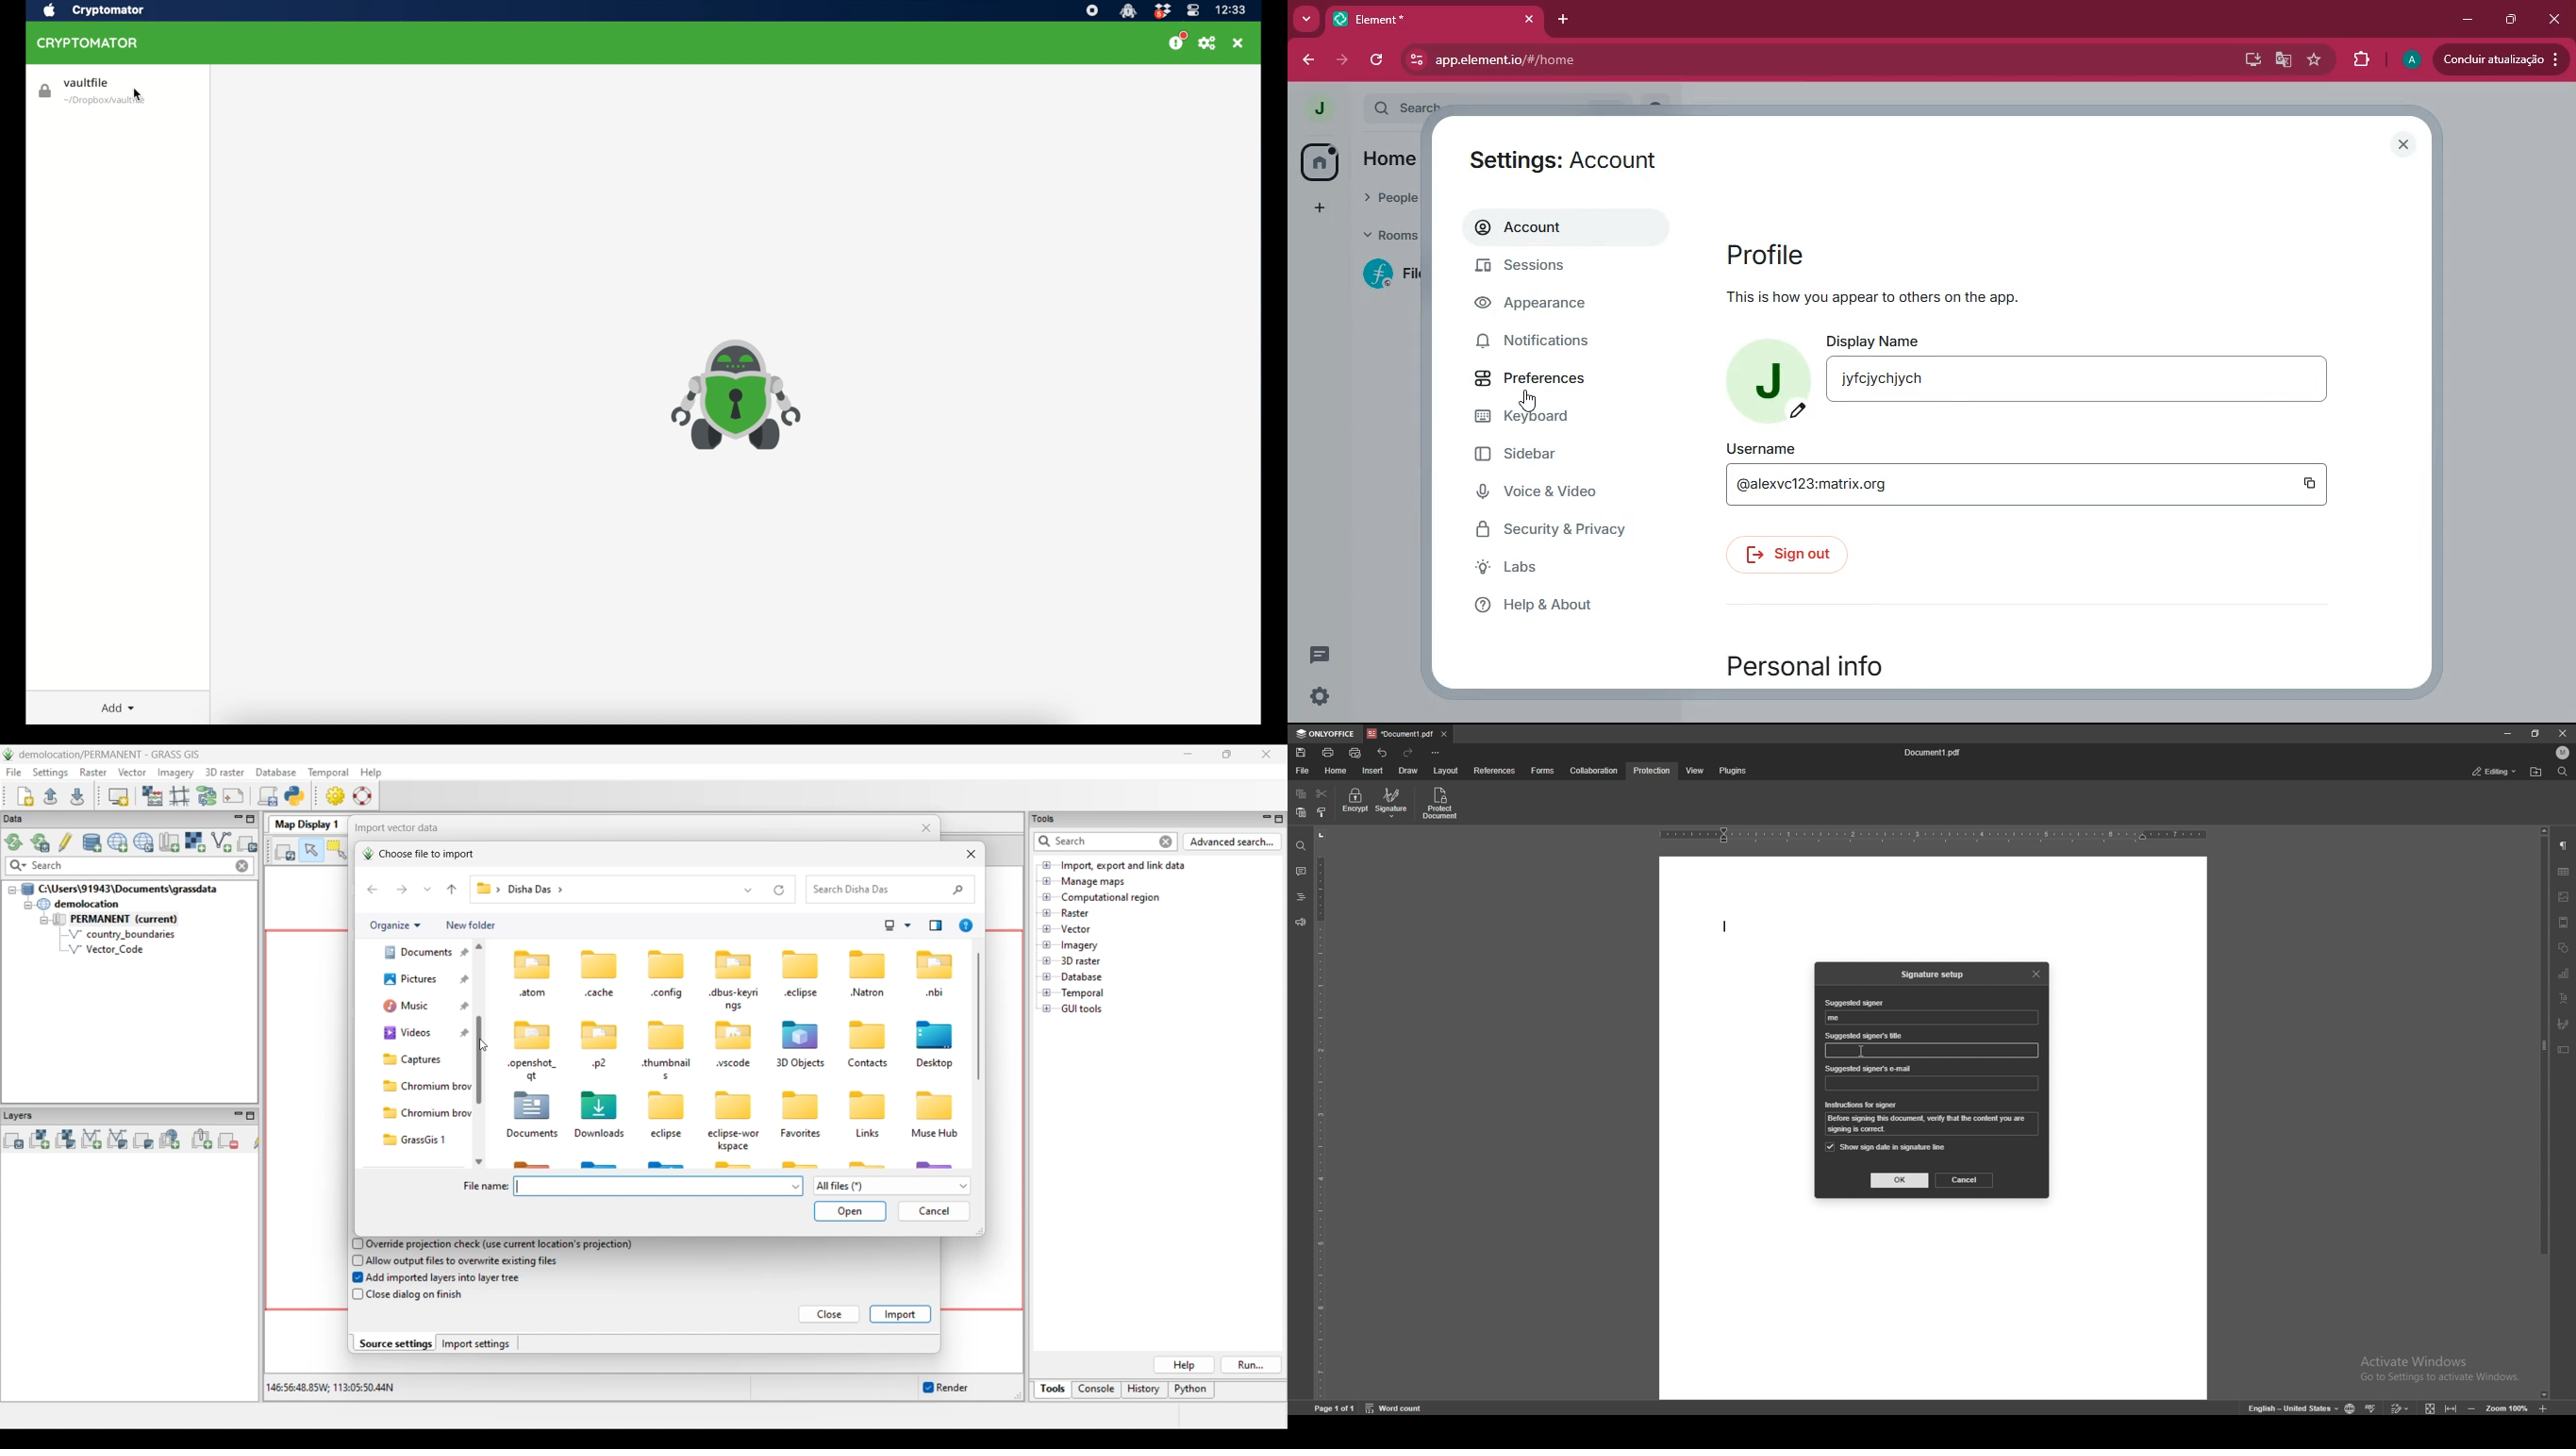 The image size is (2576, 1456). Describe the element at coordinates (1496, 770) in the screenshot. I see `references` at that location.